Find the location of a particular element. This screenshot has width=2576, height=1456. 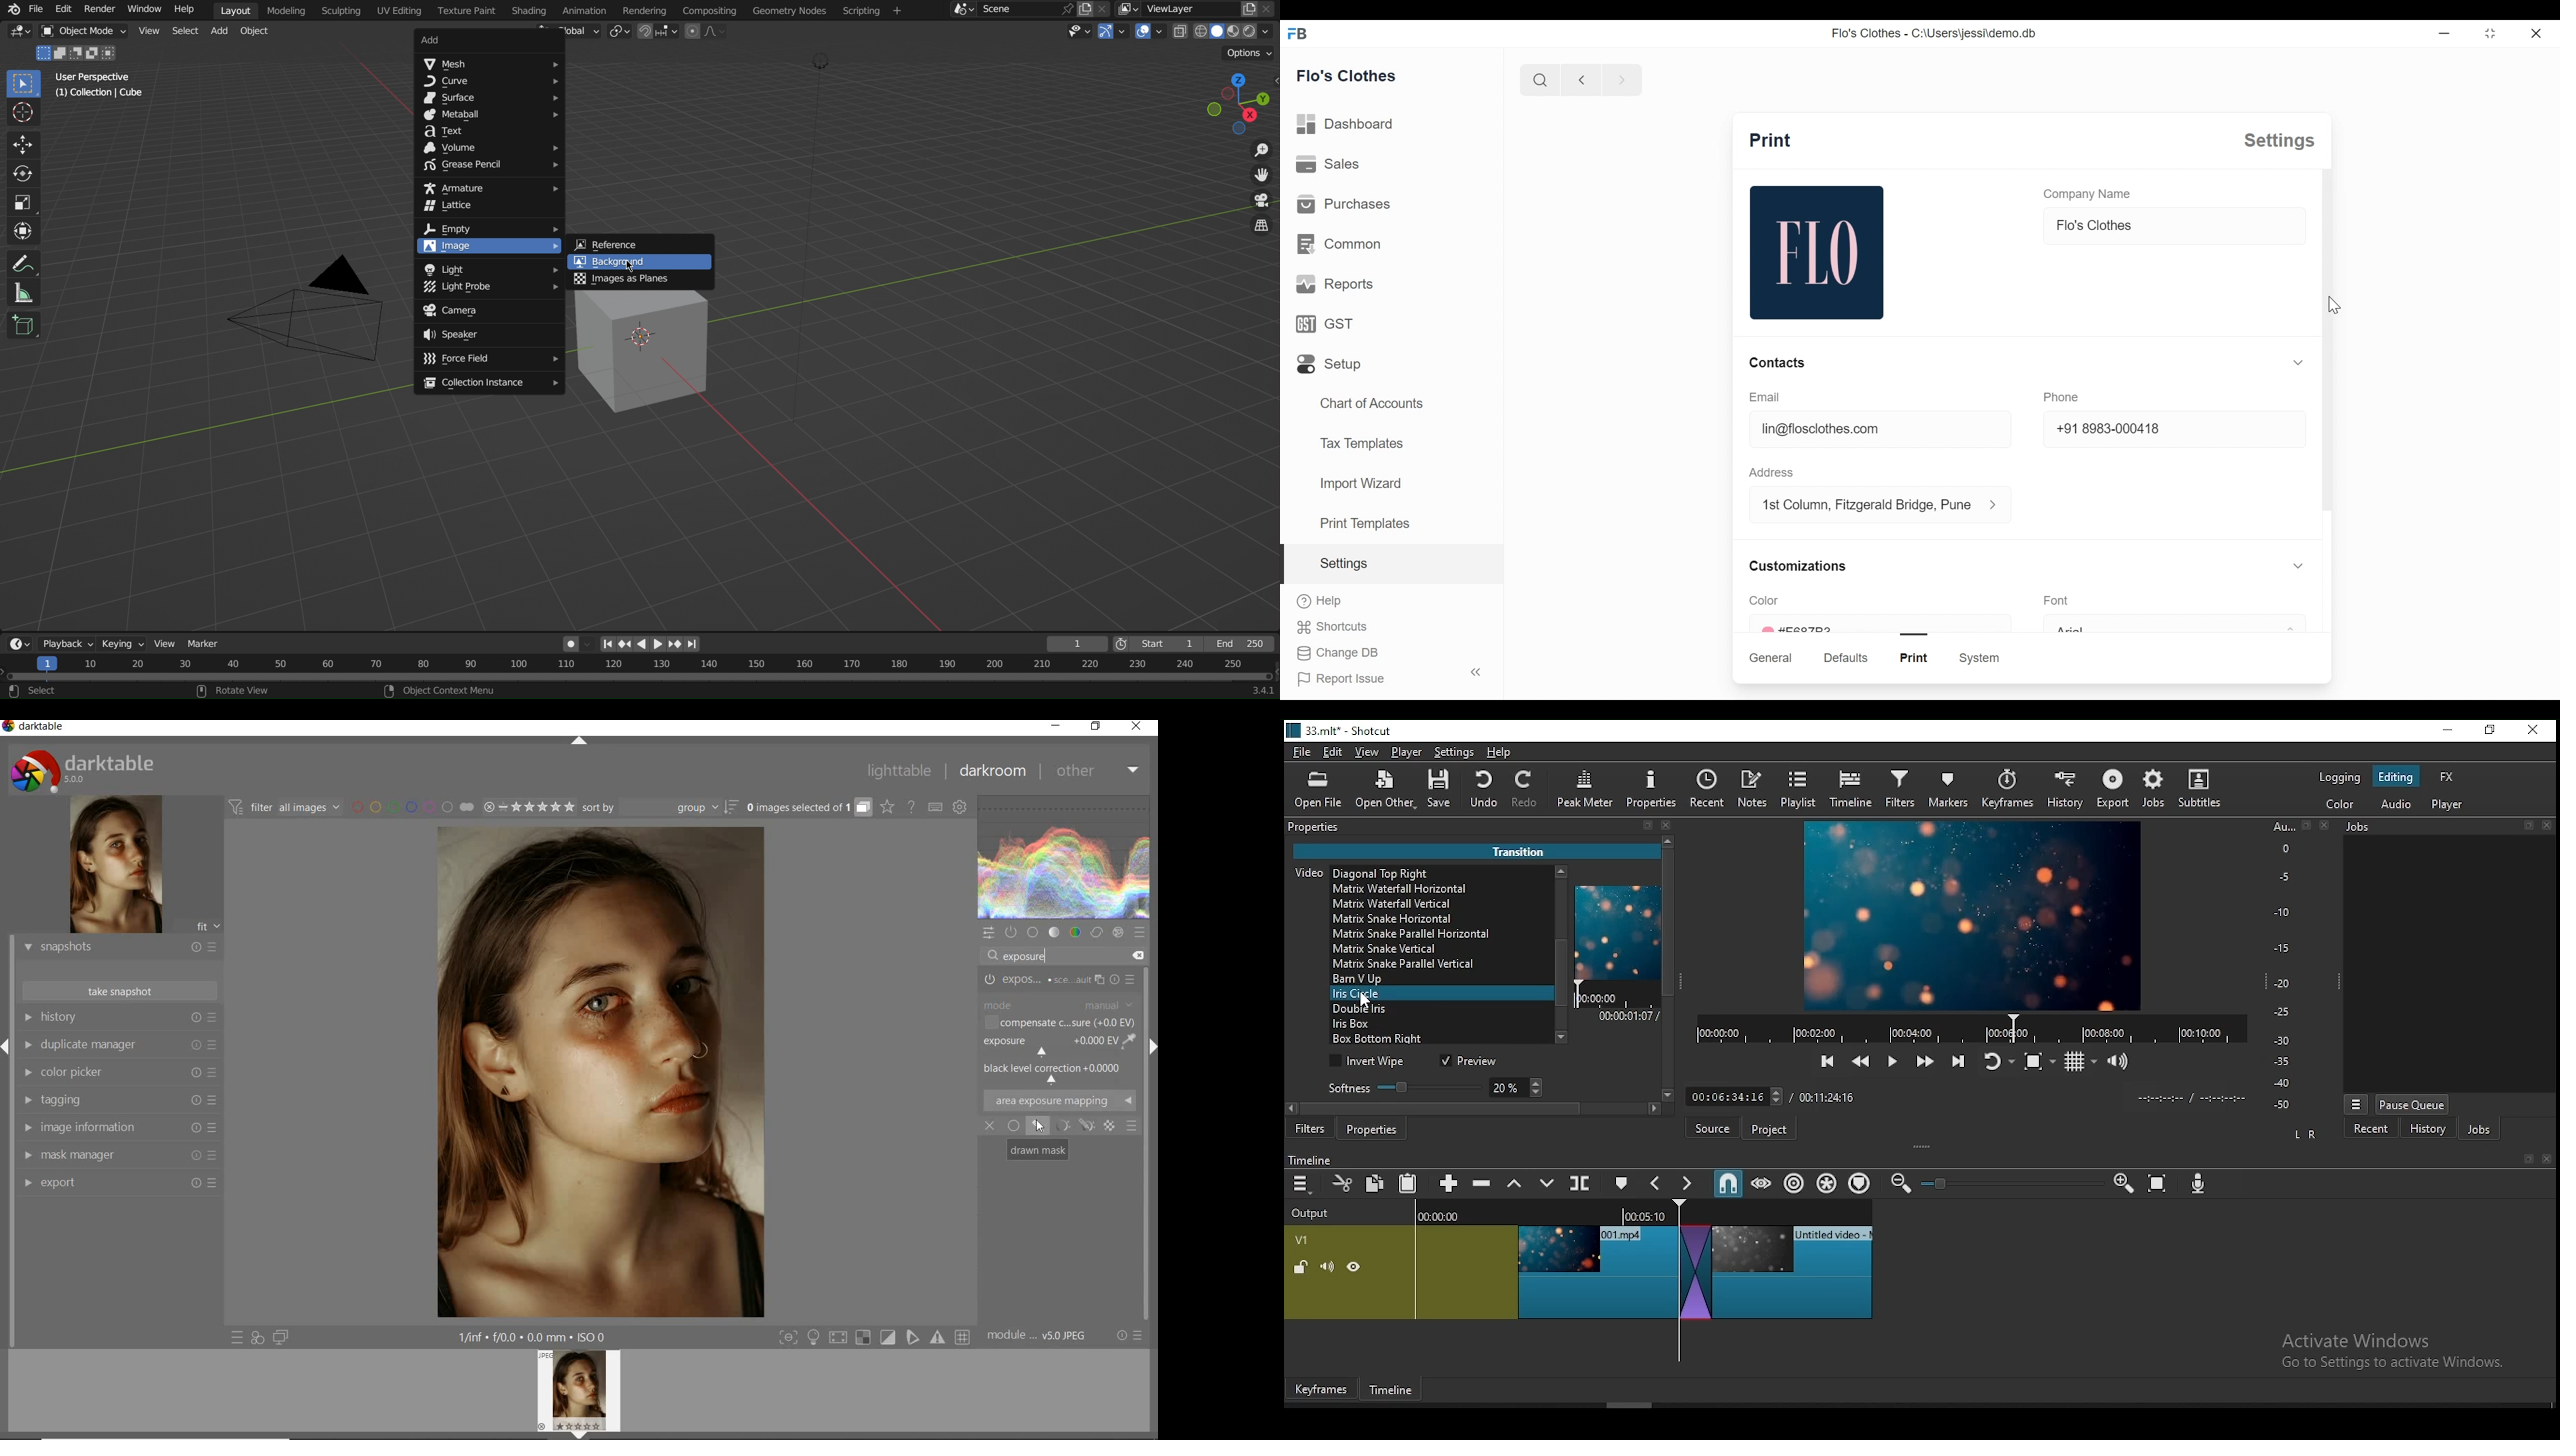

copy is located at coordinates (1378, 1183).